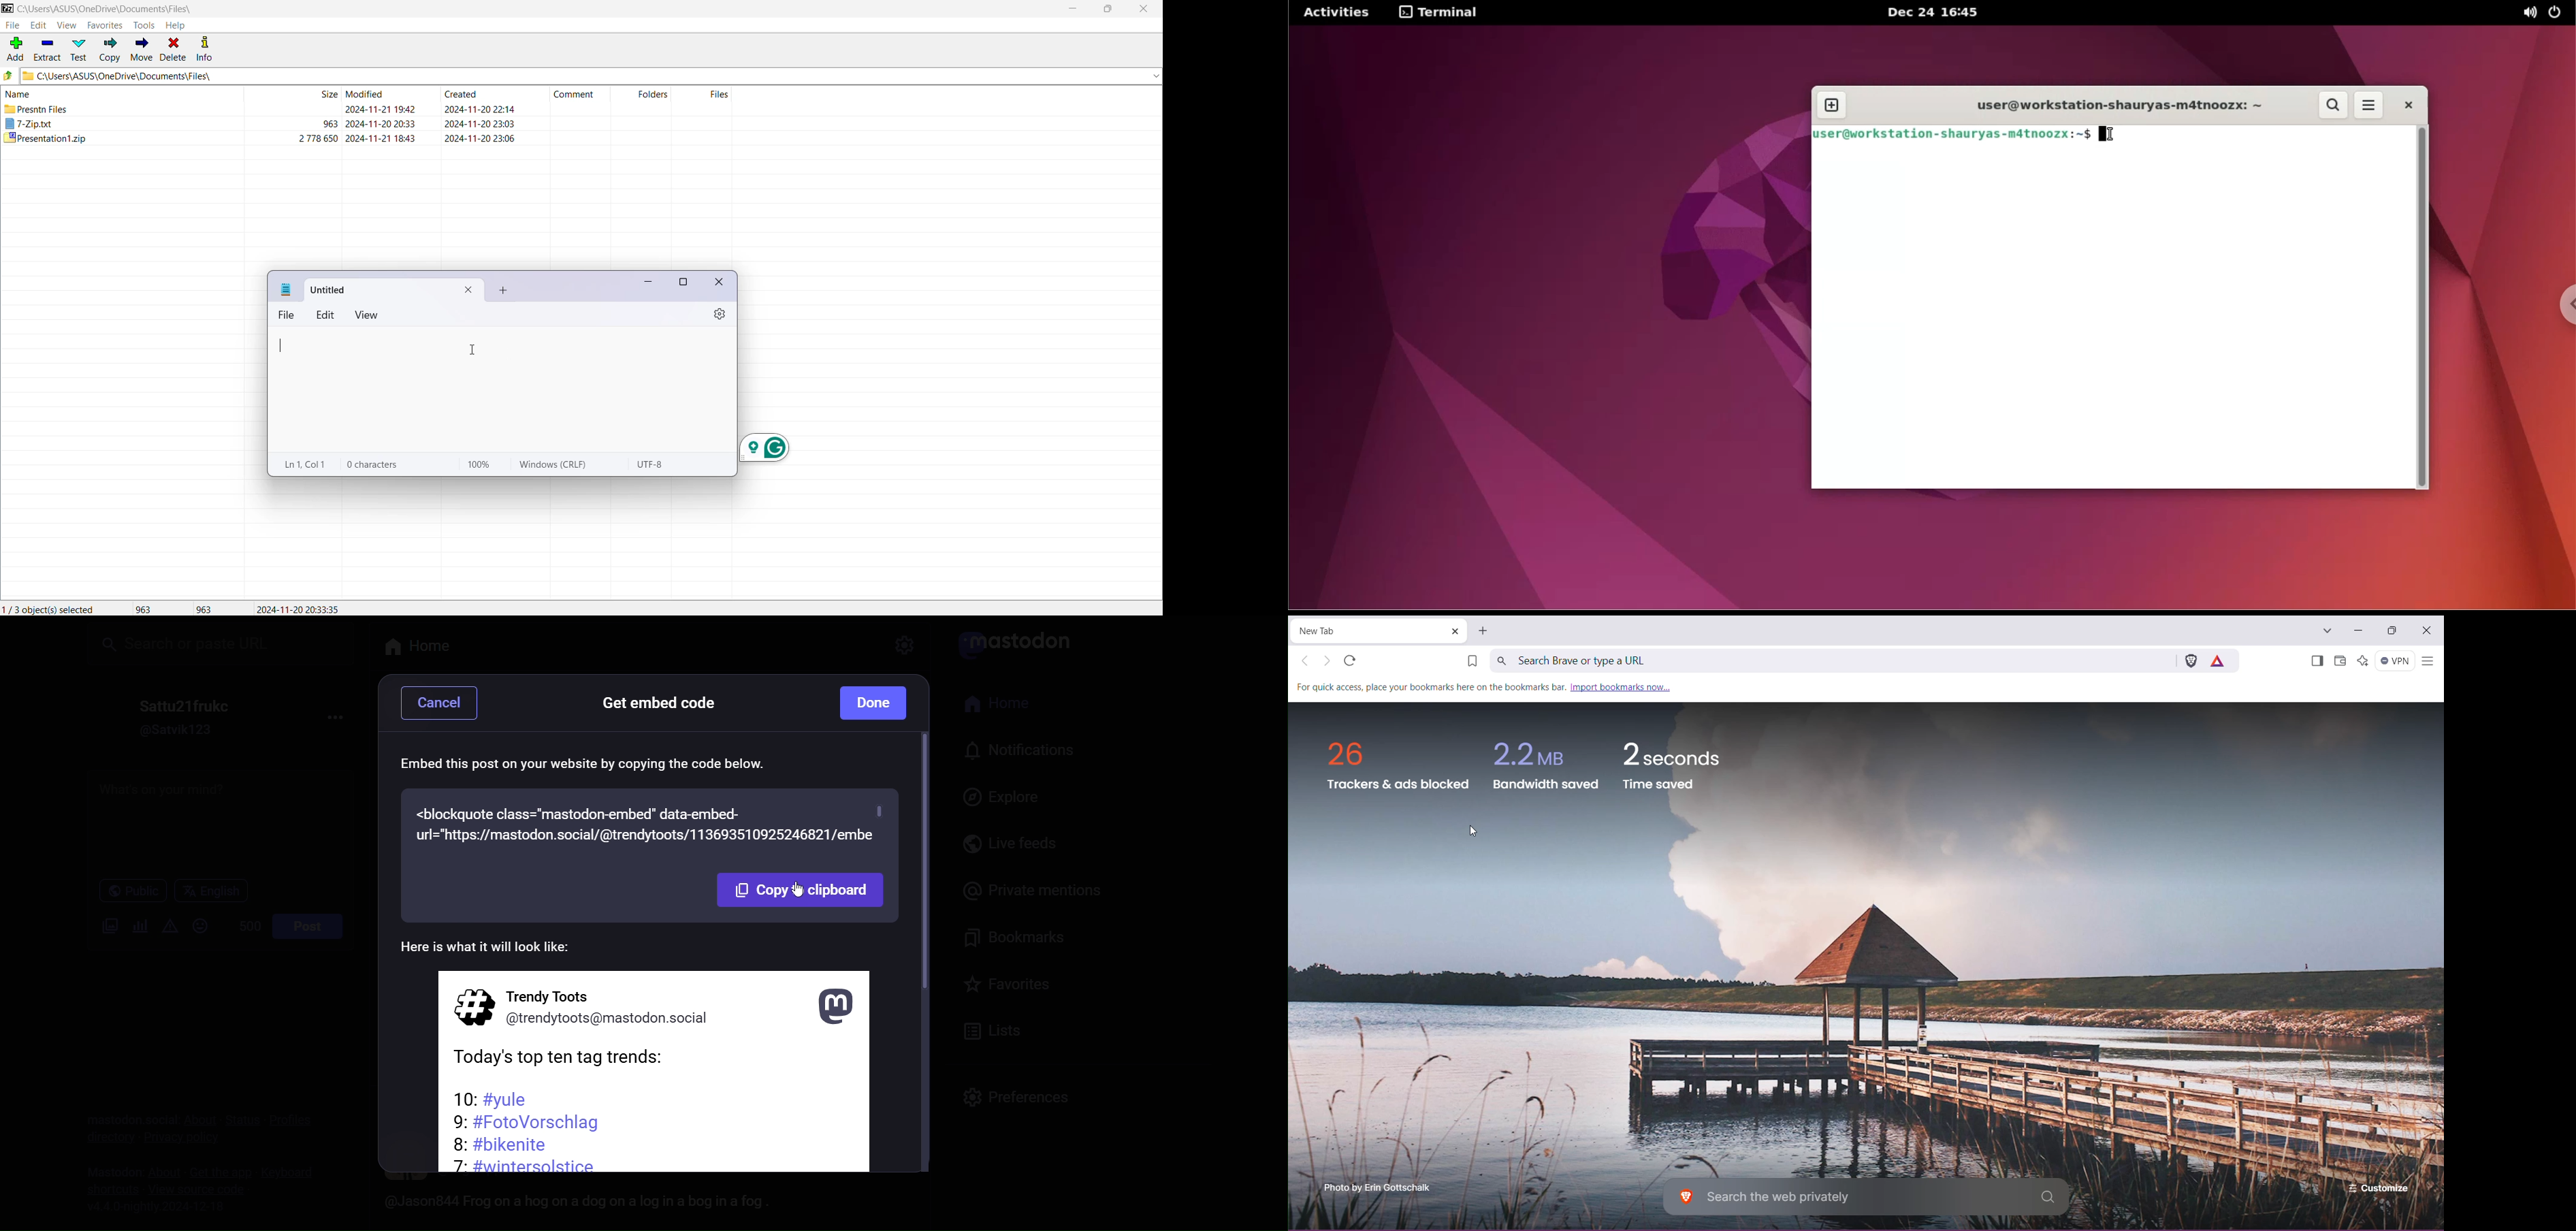 The height and width of the screenshot is (1232, 2576). Describe the element at coordinates (14, 49) in the screenshot. I see `Add` at that location.